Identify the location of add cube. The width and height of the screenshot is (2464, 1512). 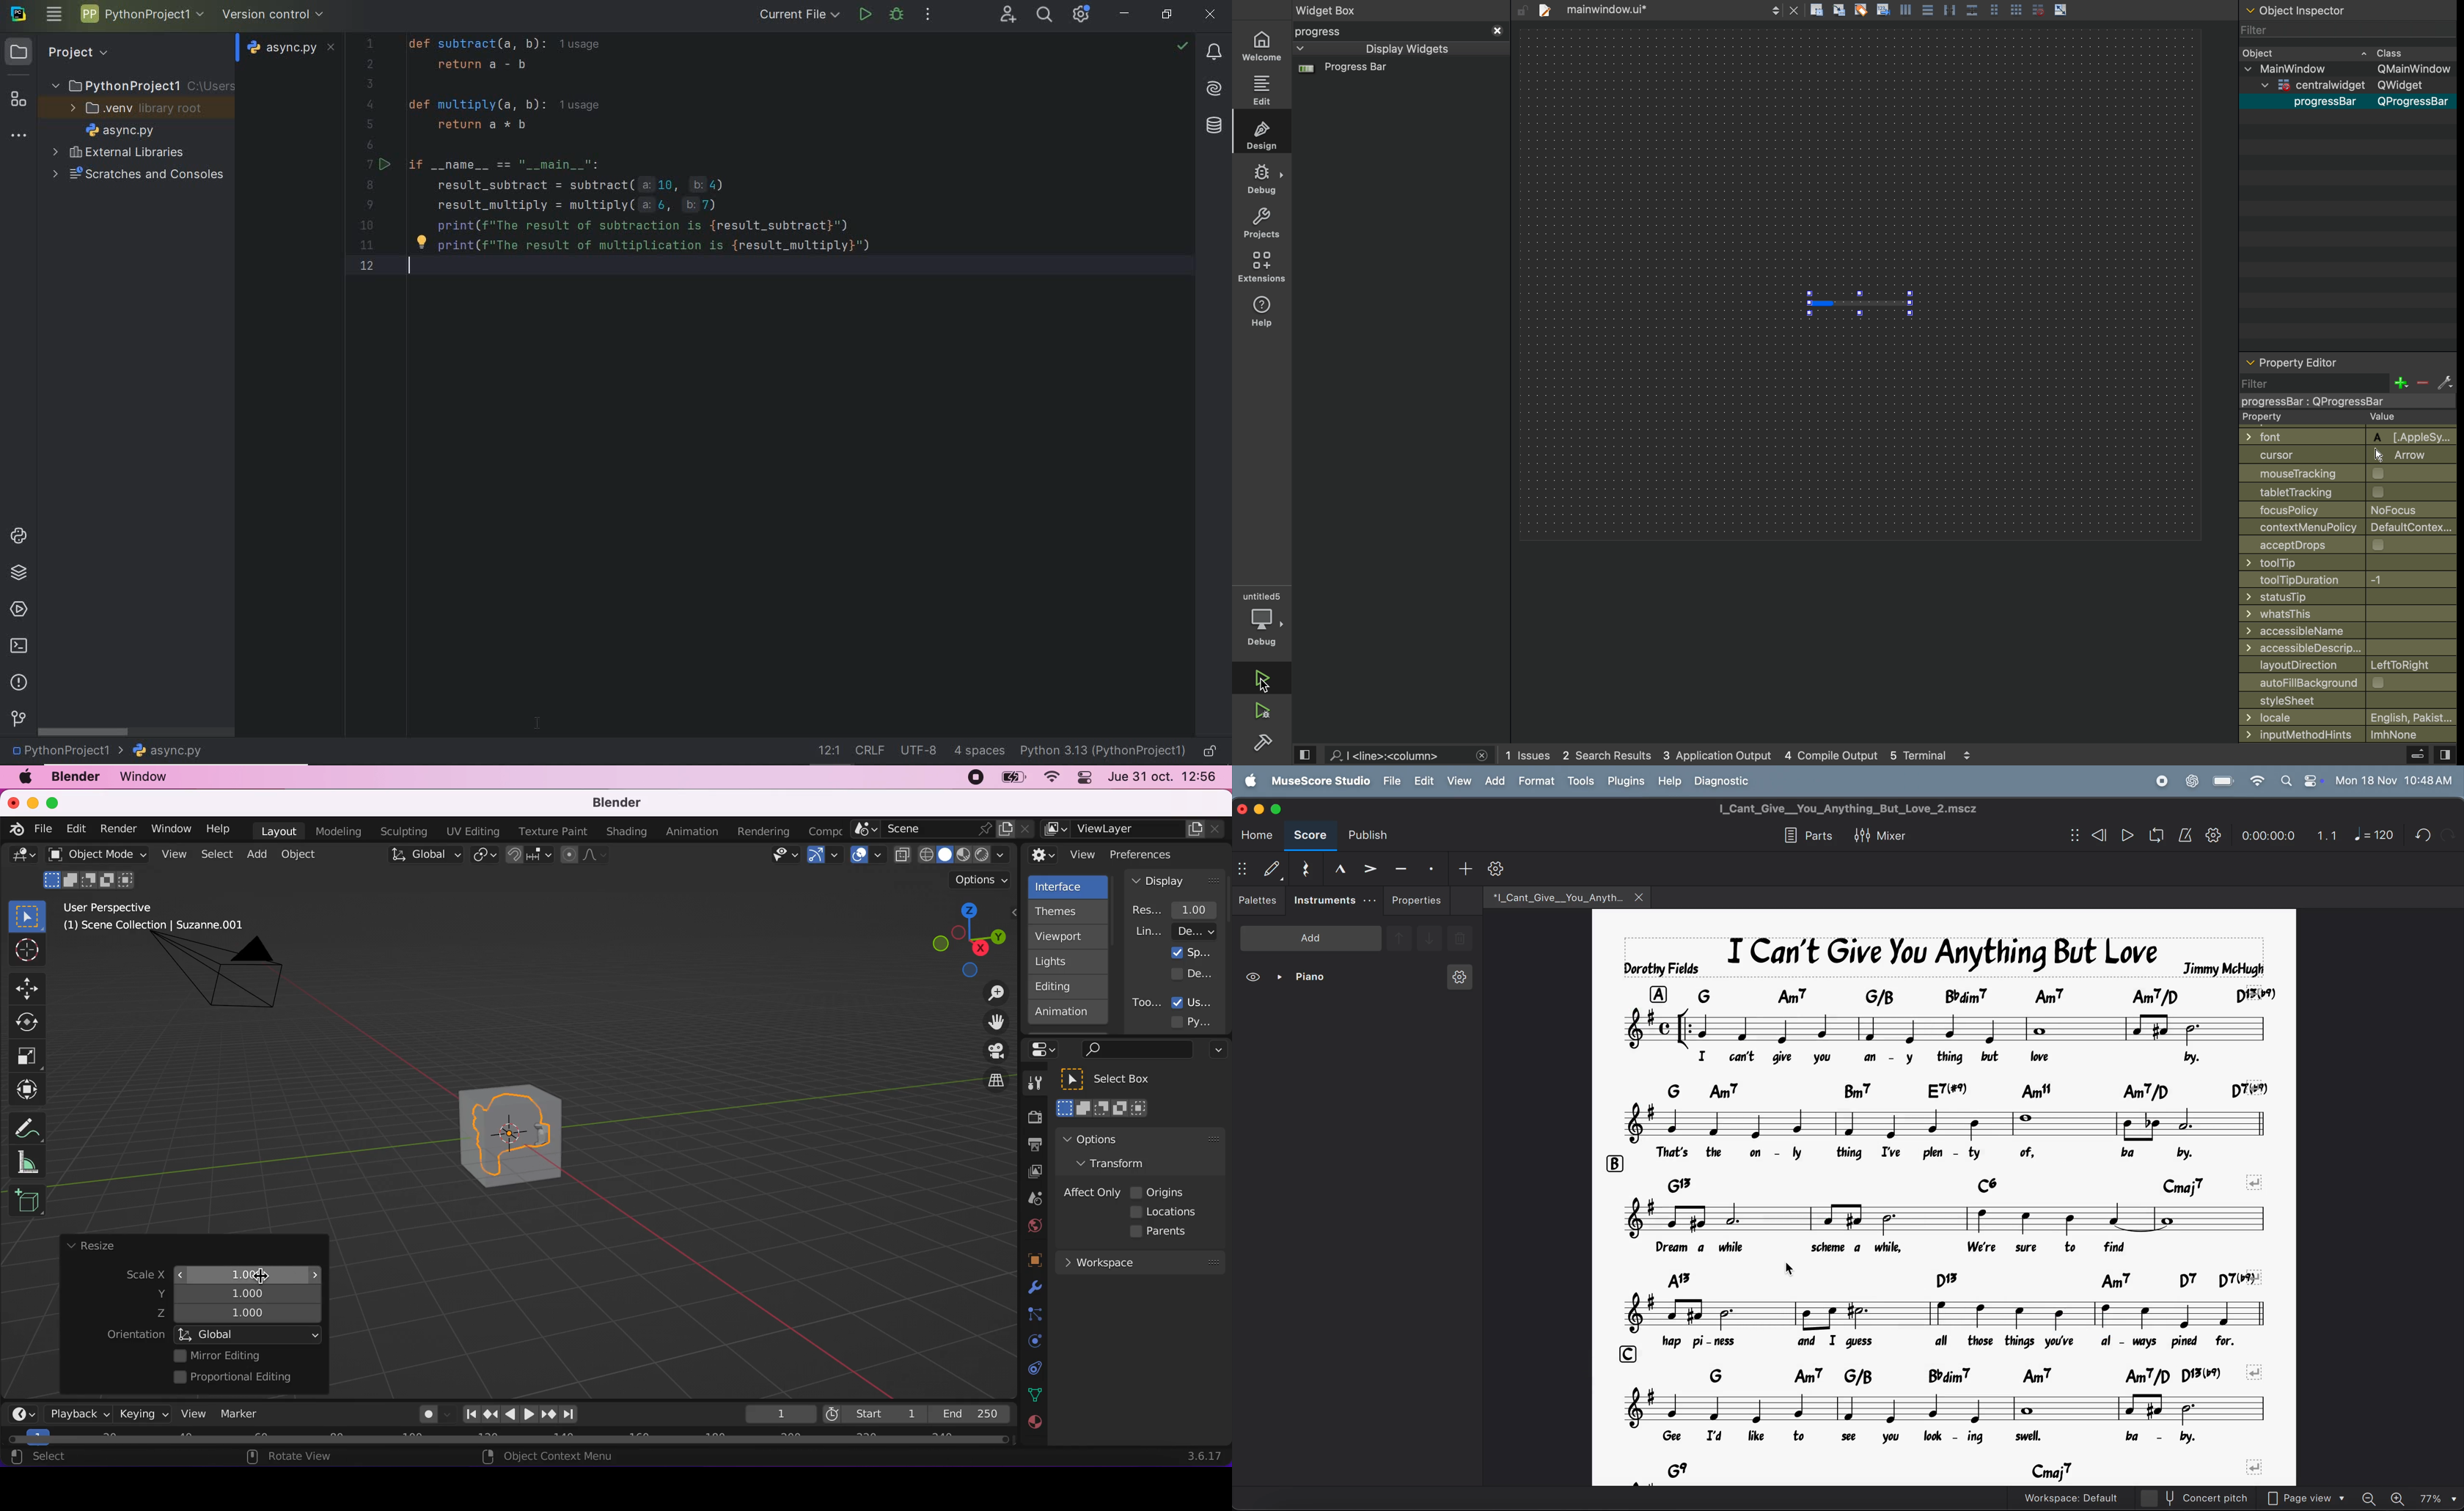
(27, 1202).